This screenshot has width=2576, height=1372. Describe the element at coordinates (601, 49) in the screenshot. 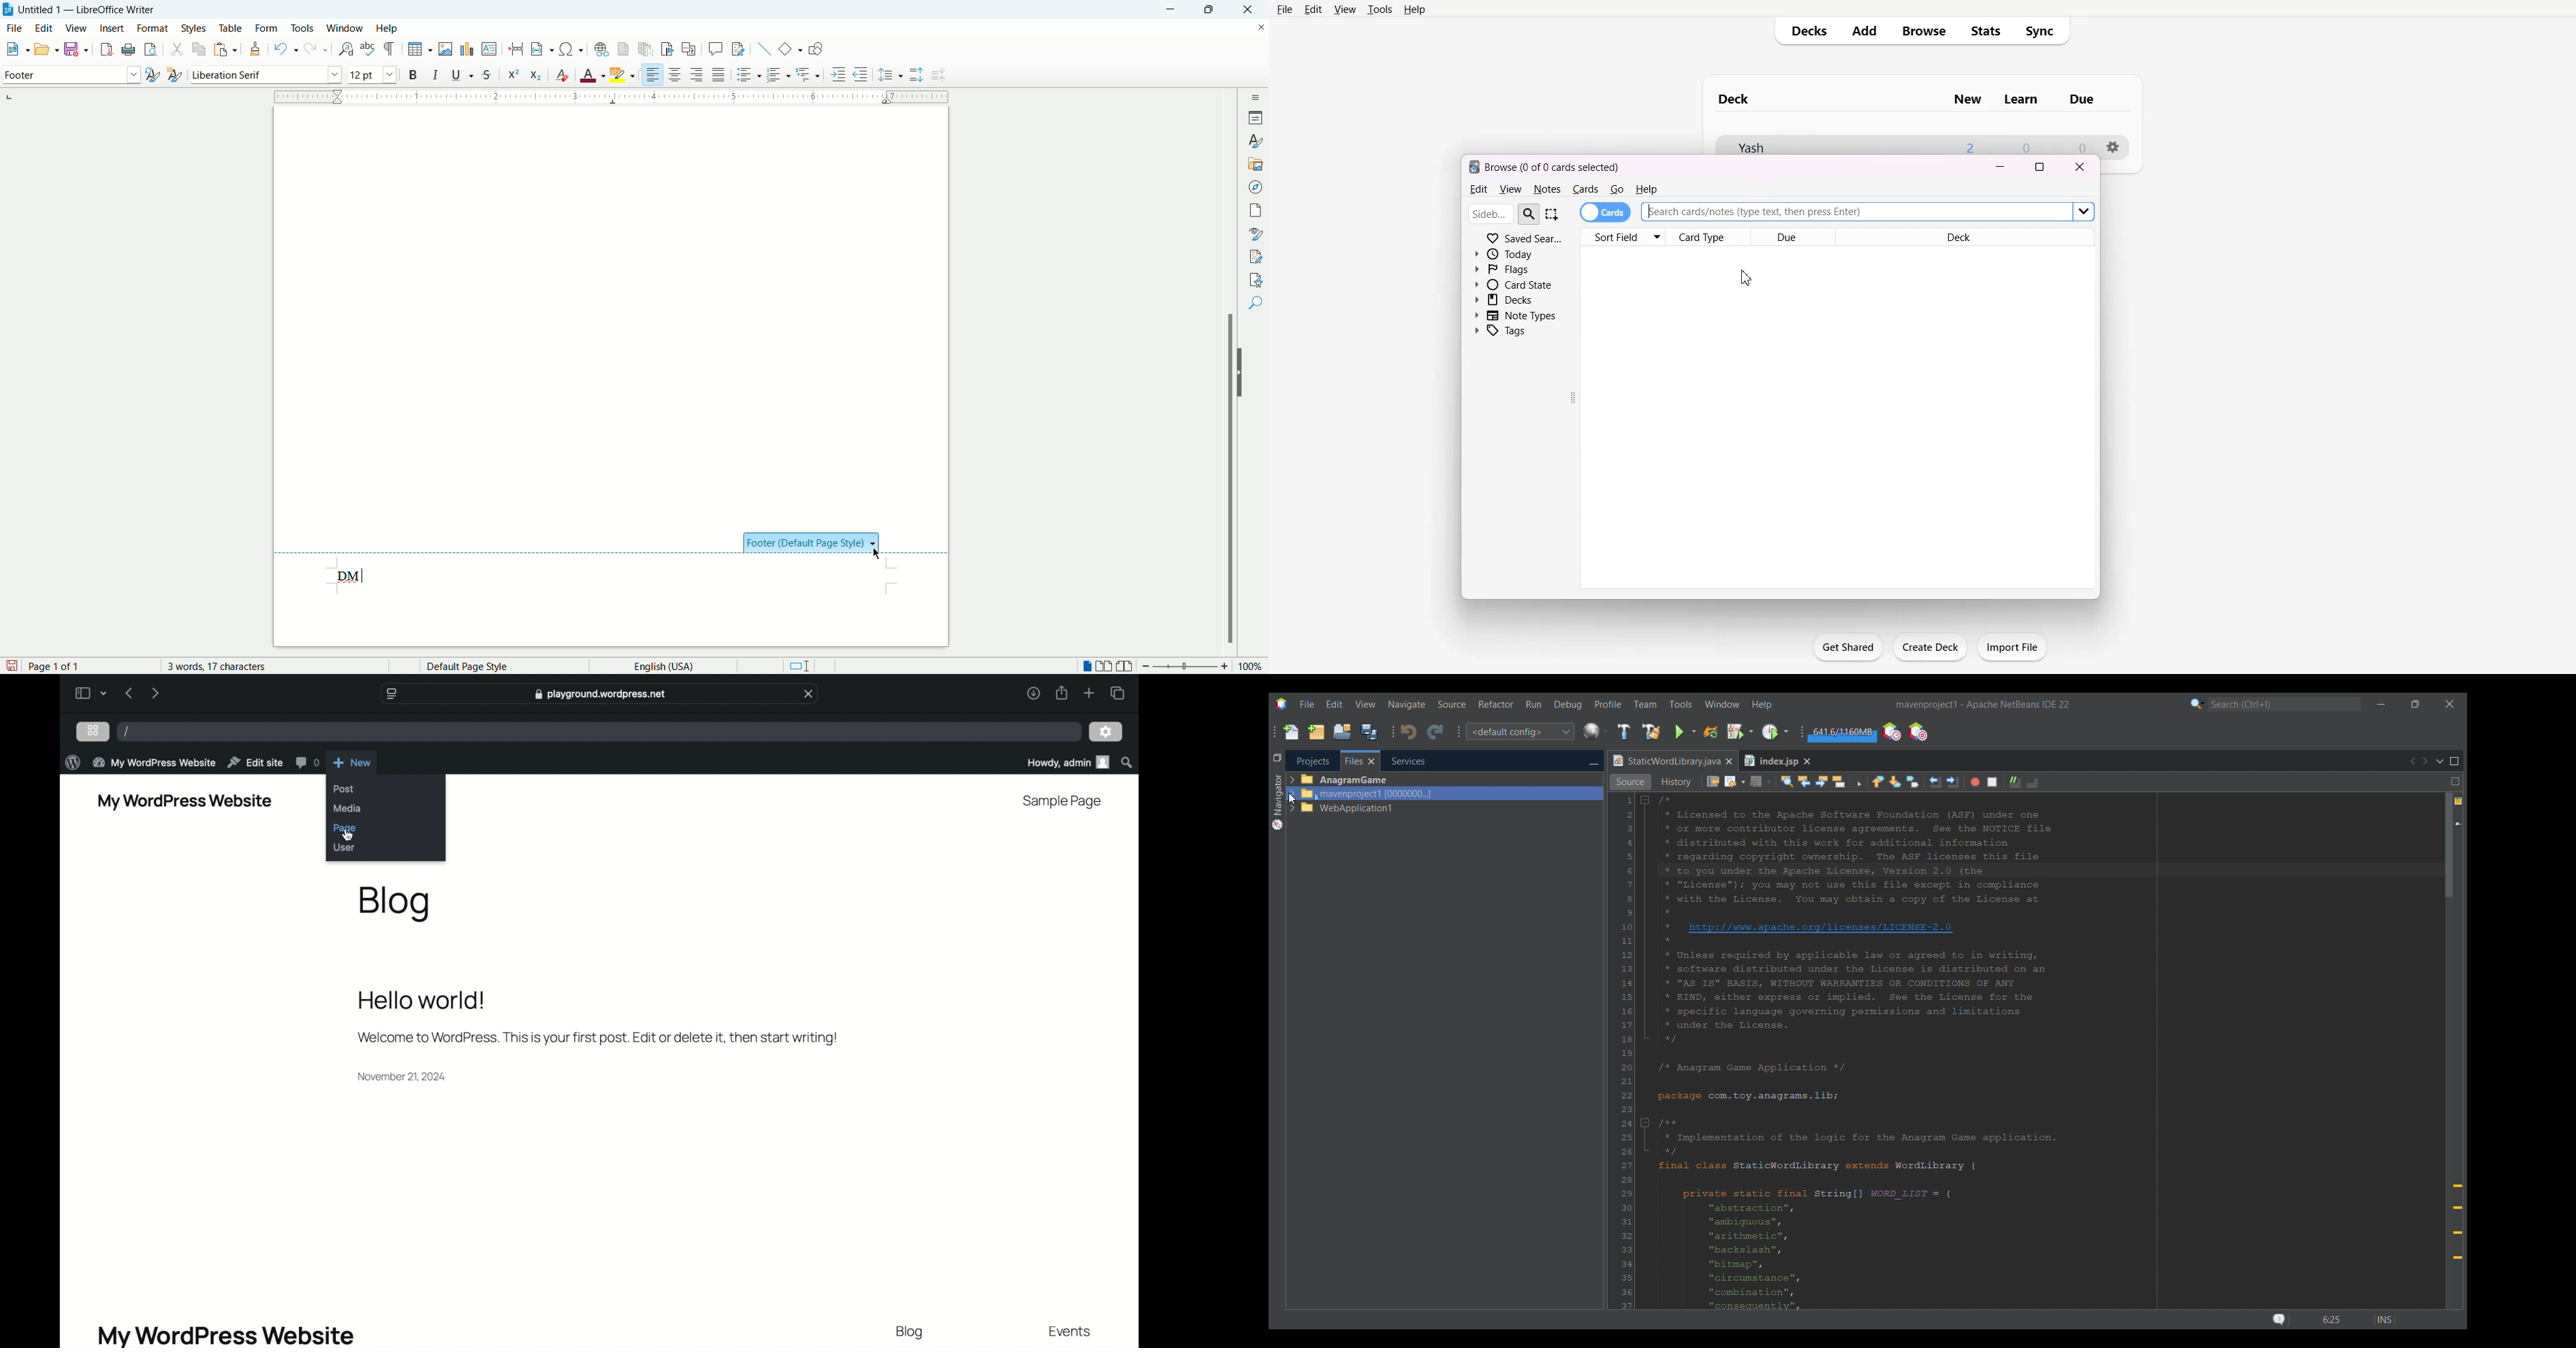

I see `hyperlink` at that location.